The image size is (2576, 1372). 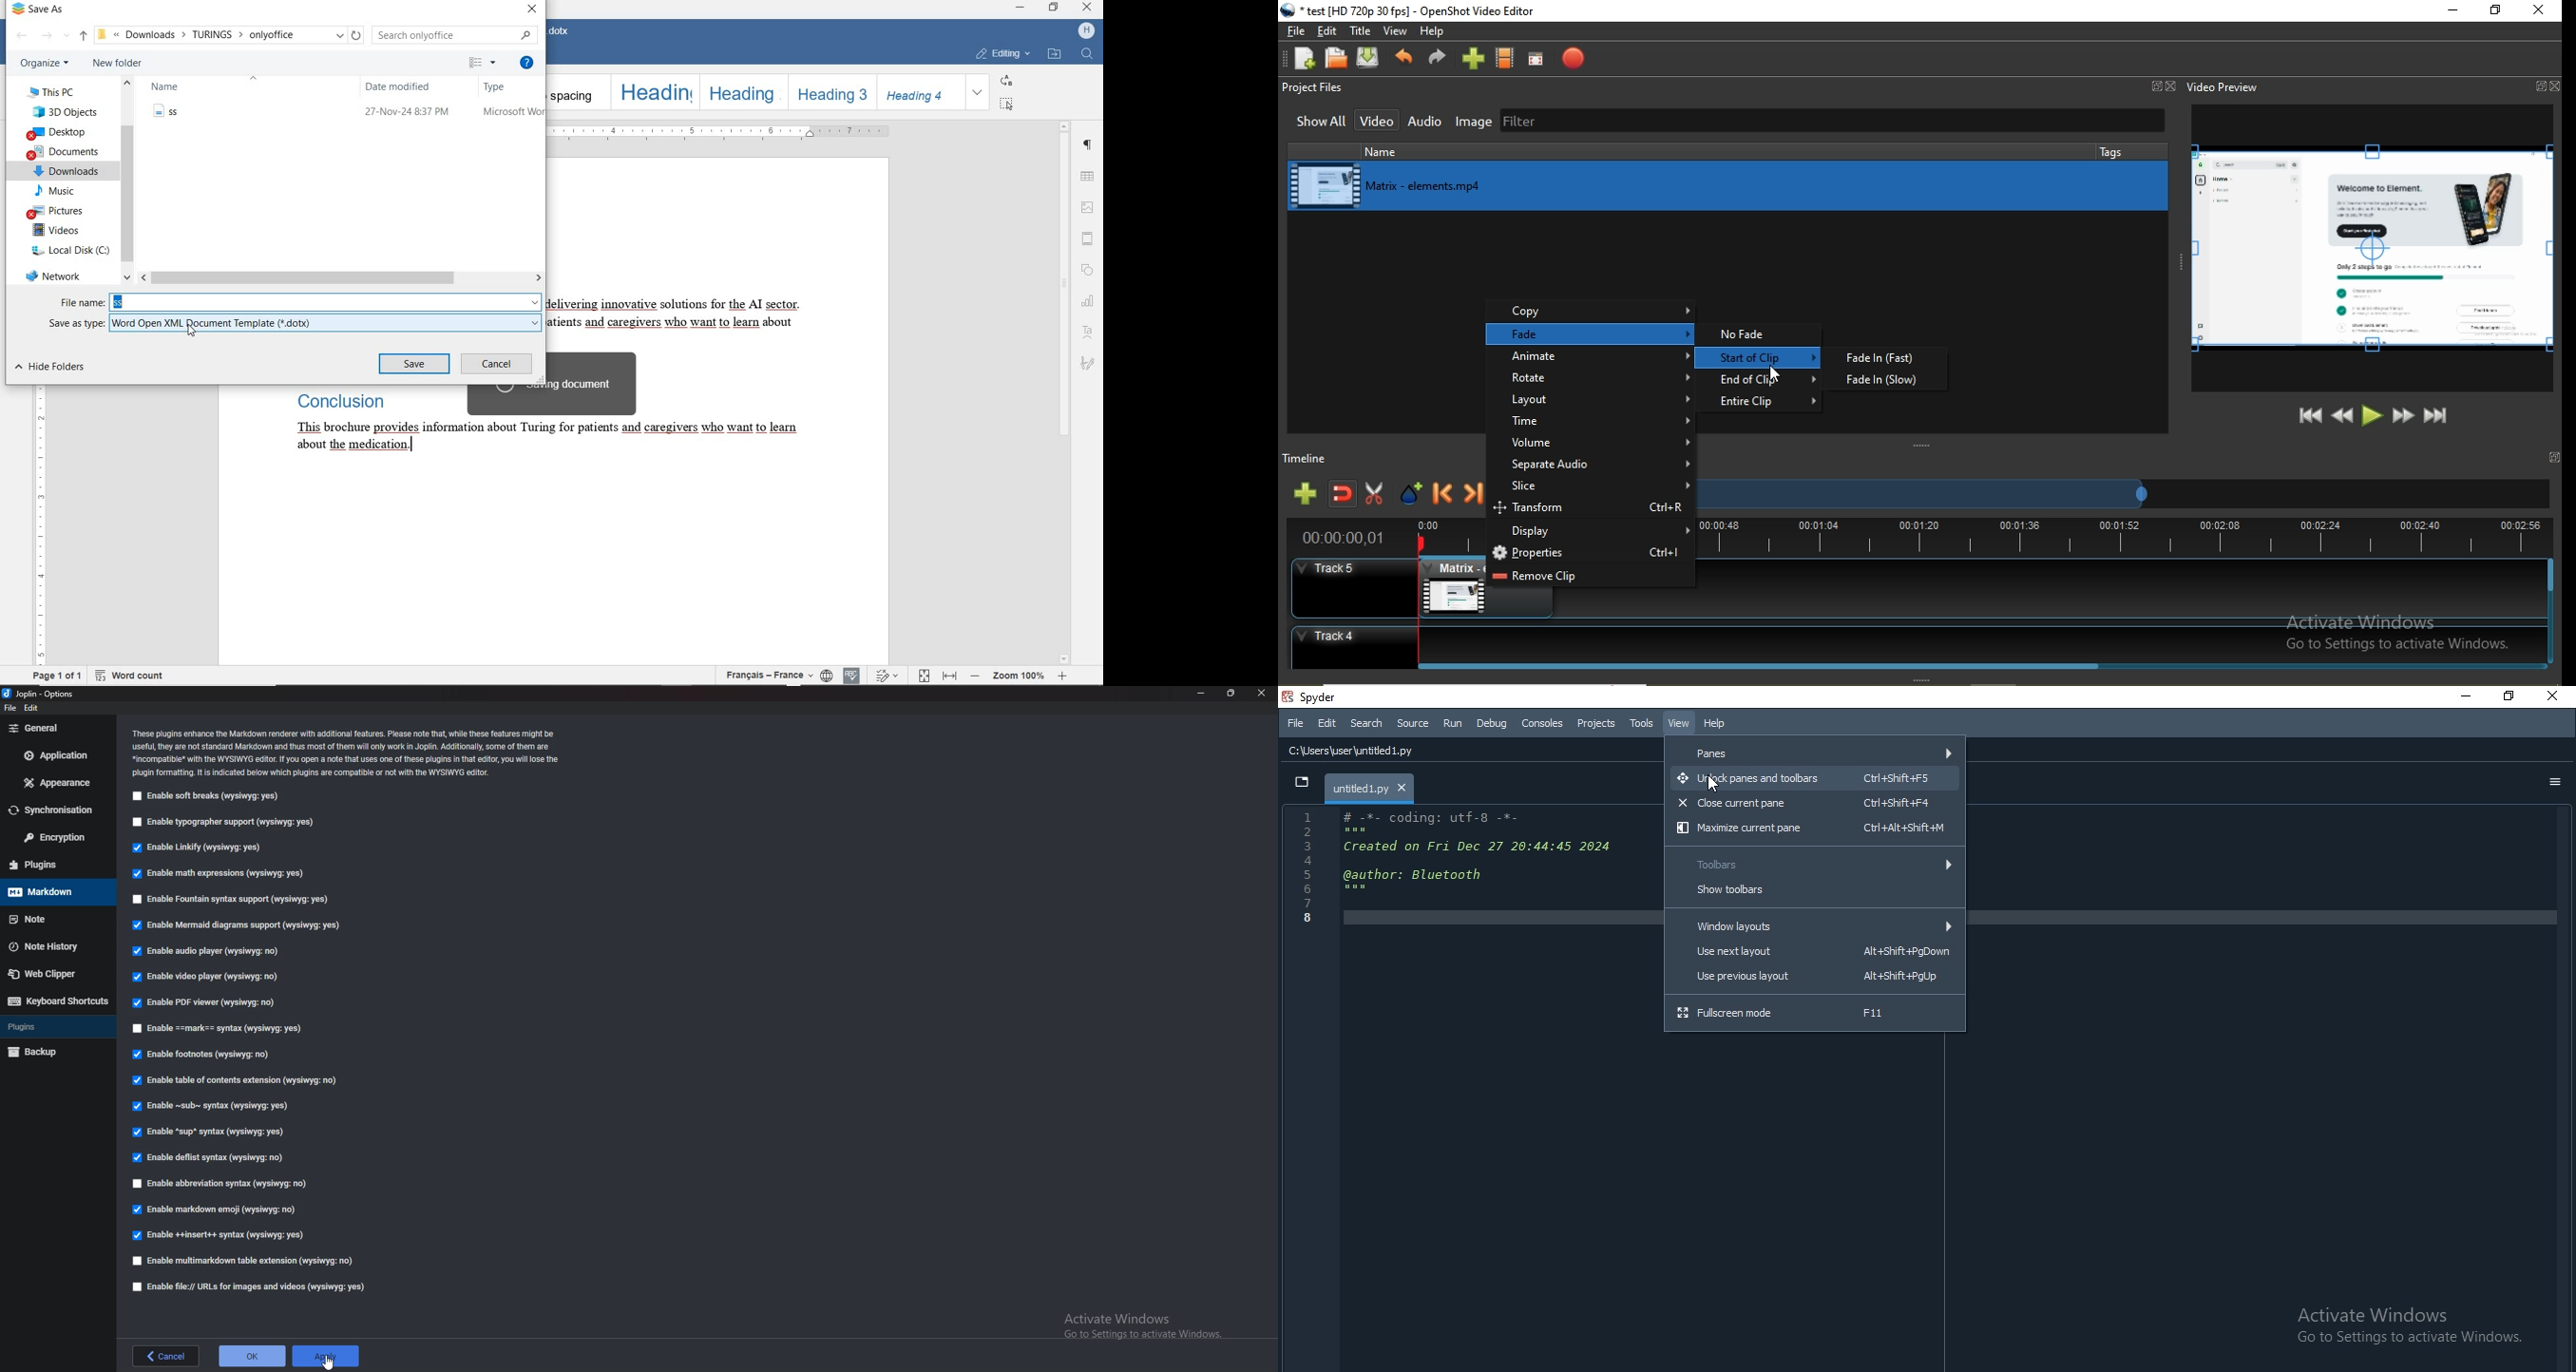 I want to click on Mark down, so click(x=57, y=891).